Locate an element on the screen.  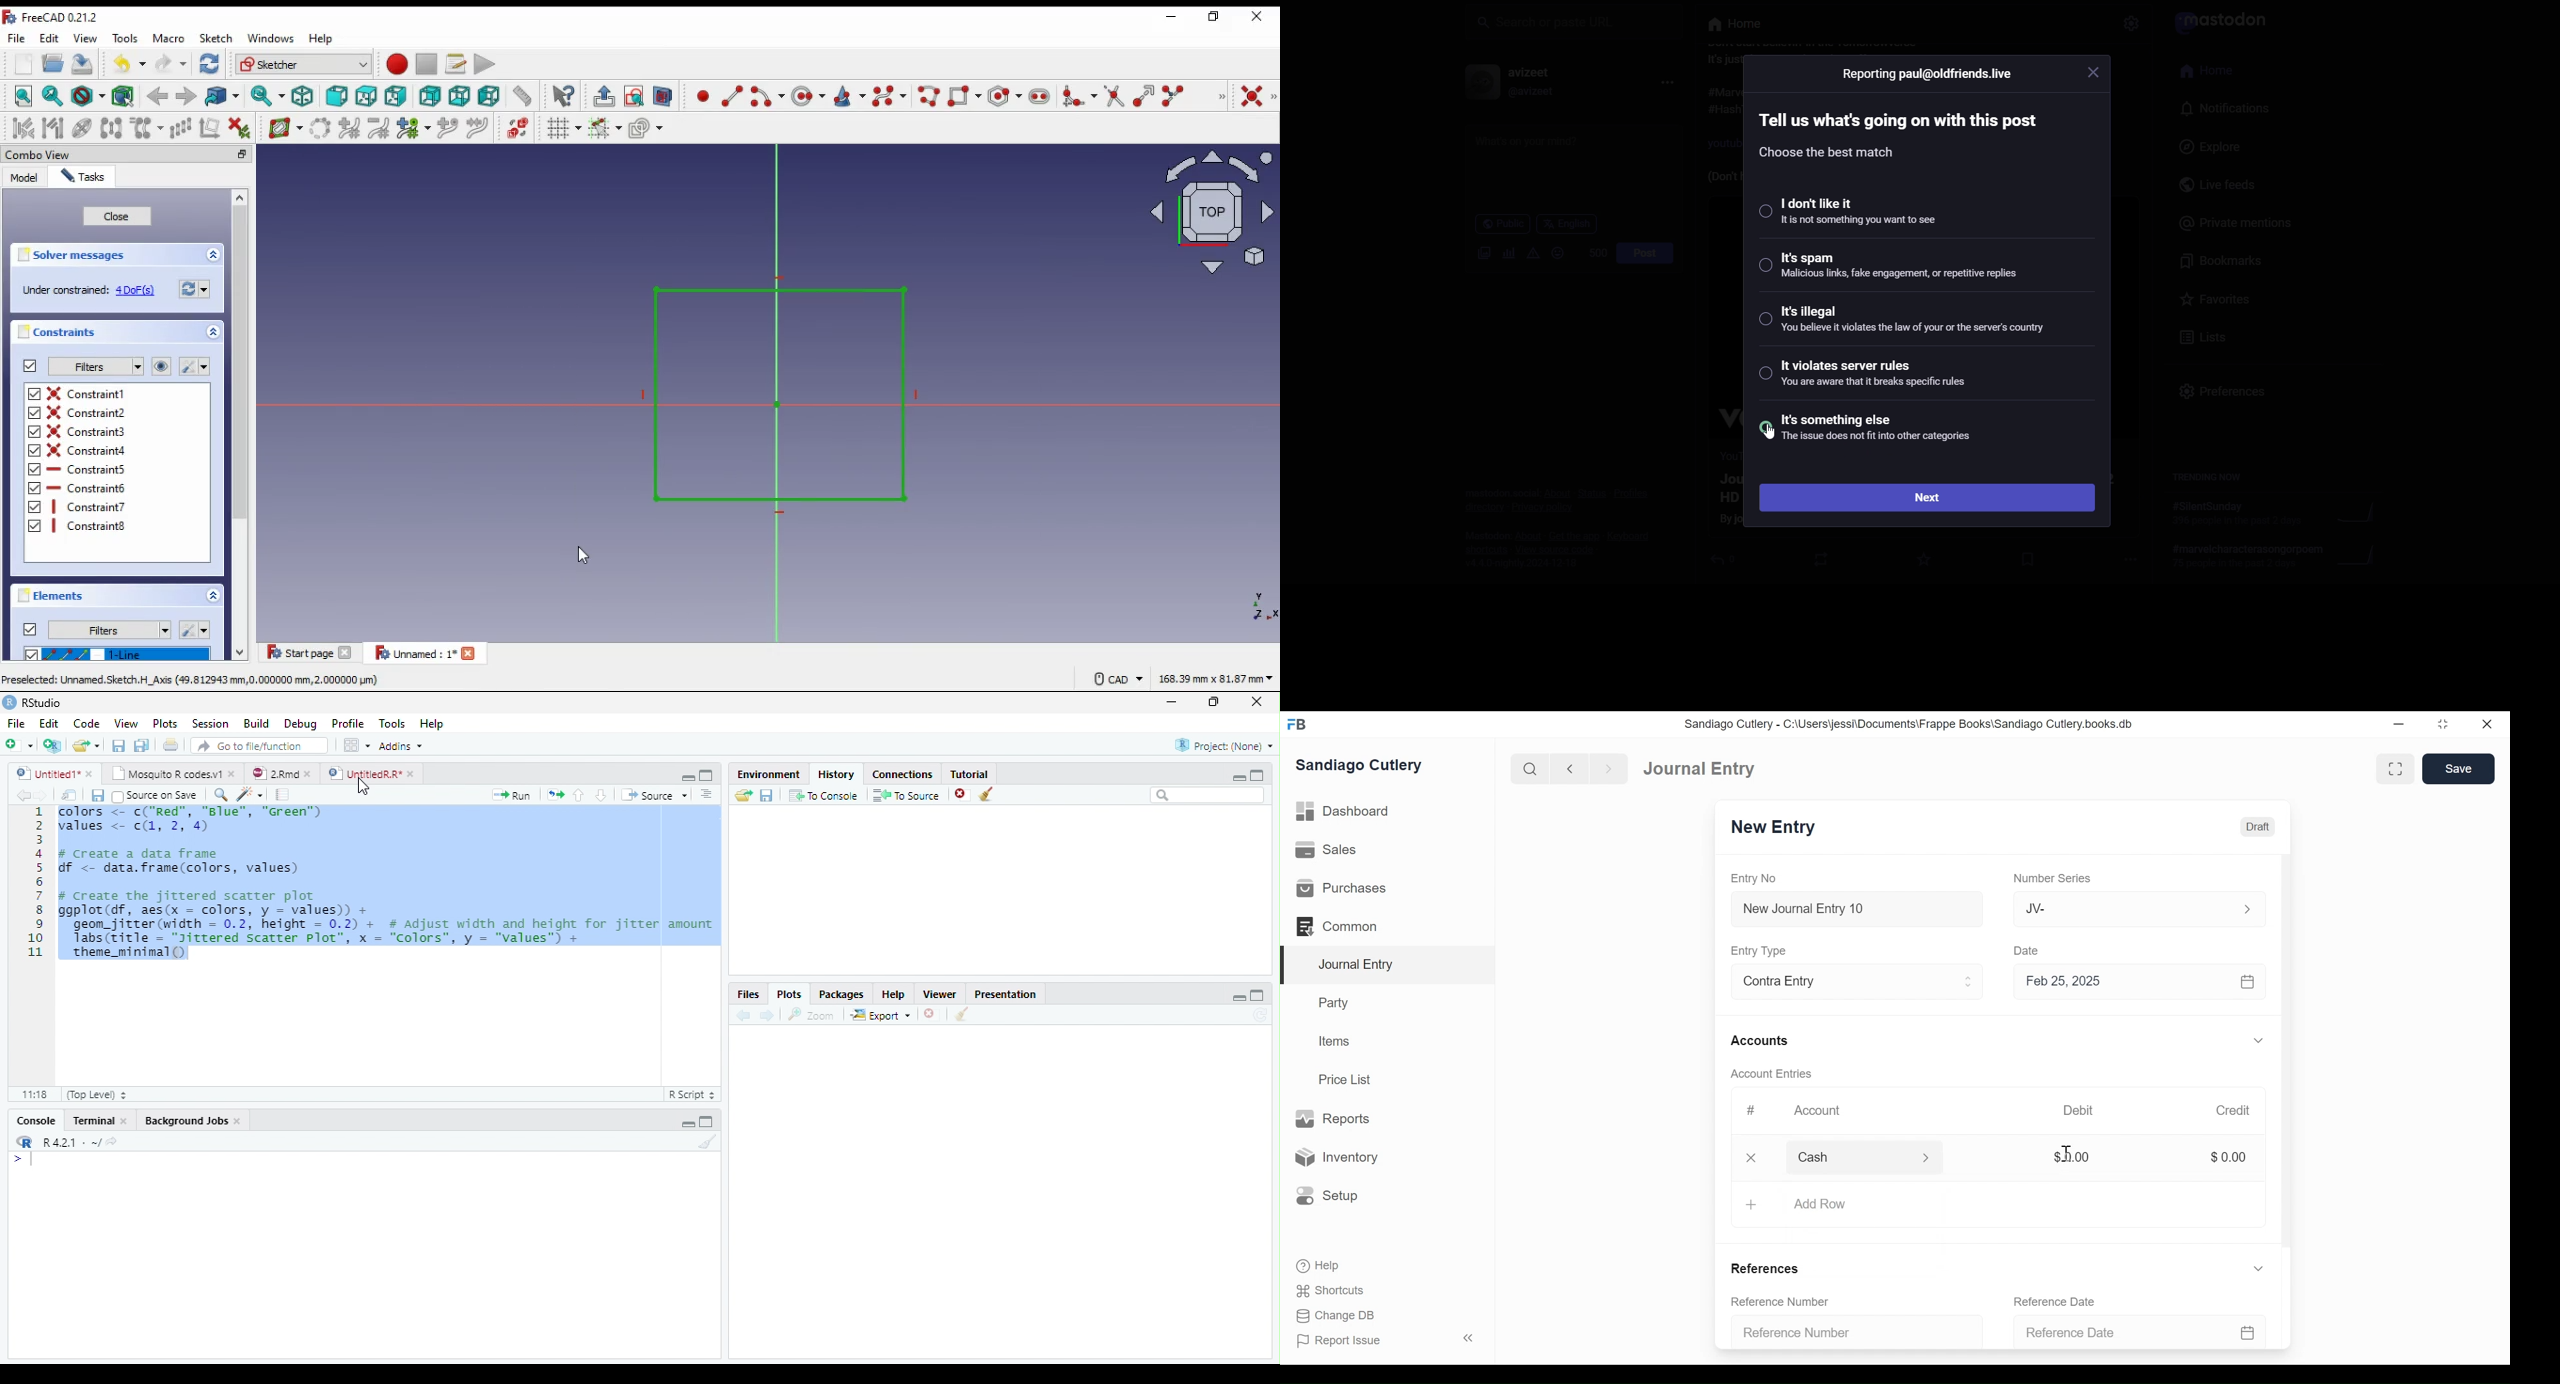
Search bar is located at coordinates (1209, 795).